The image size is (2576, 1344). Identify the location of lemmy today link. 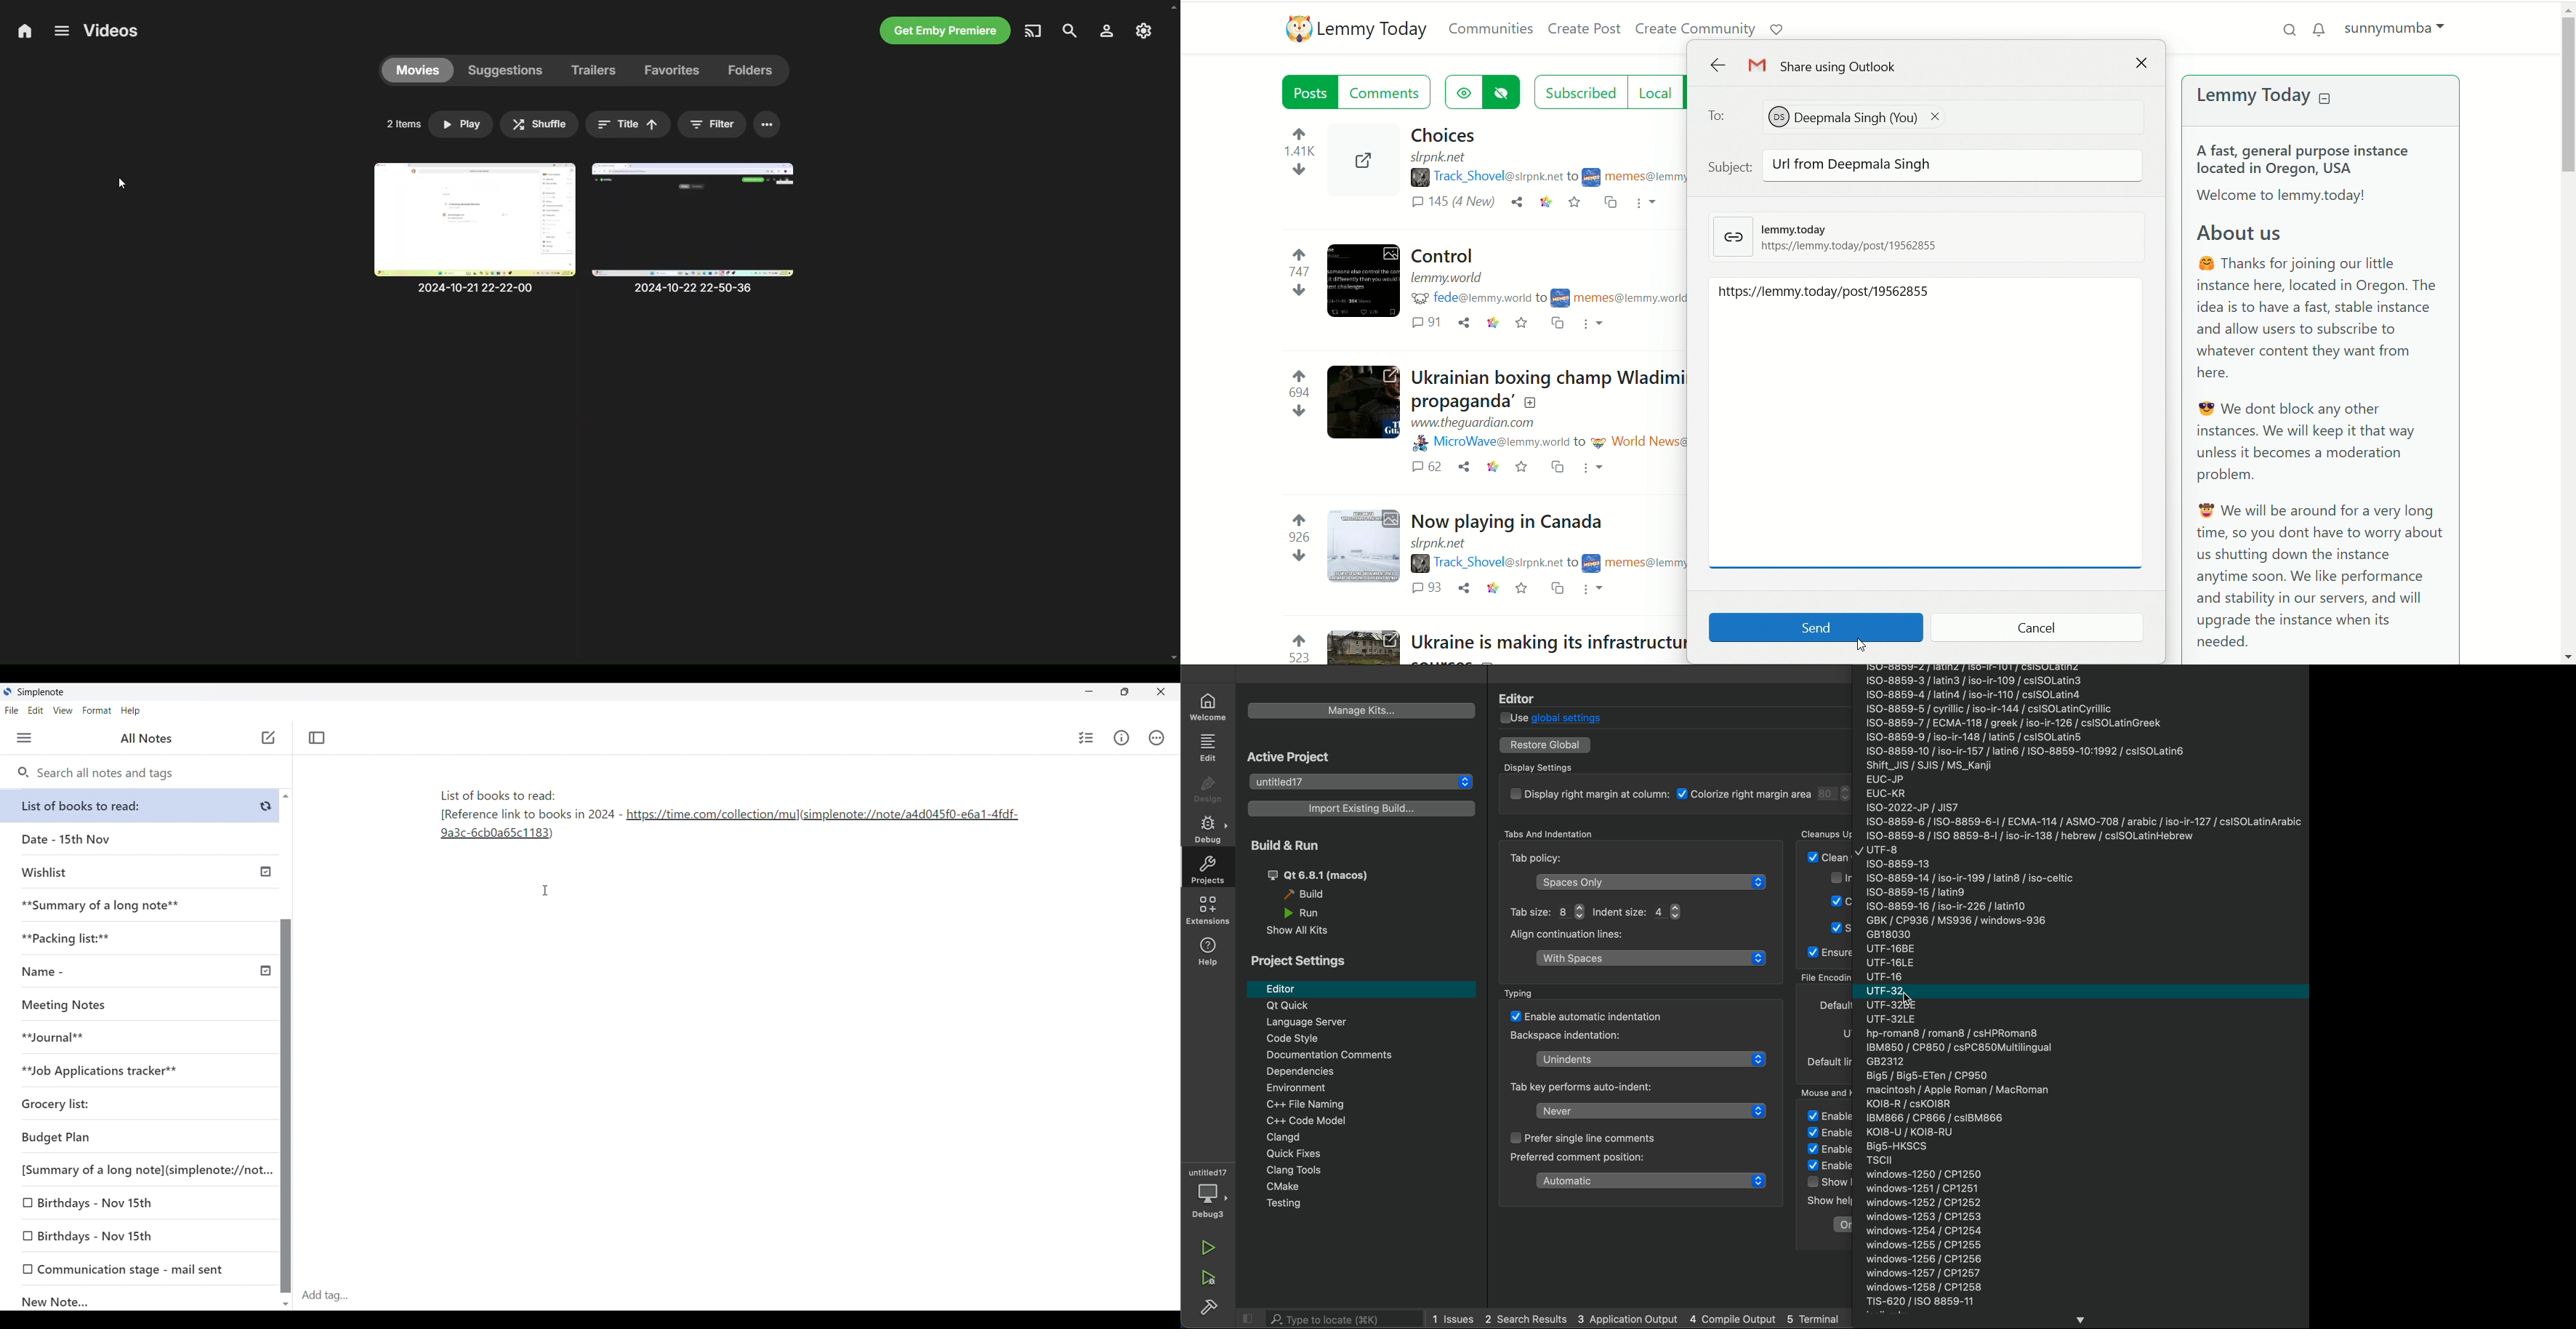
(1928, 241).